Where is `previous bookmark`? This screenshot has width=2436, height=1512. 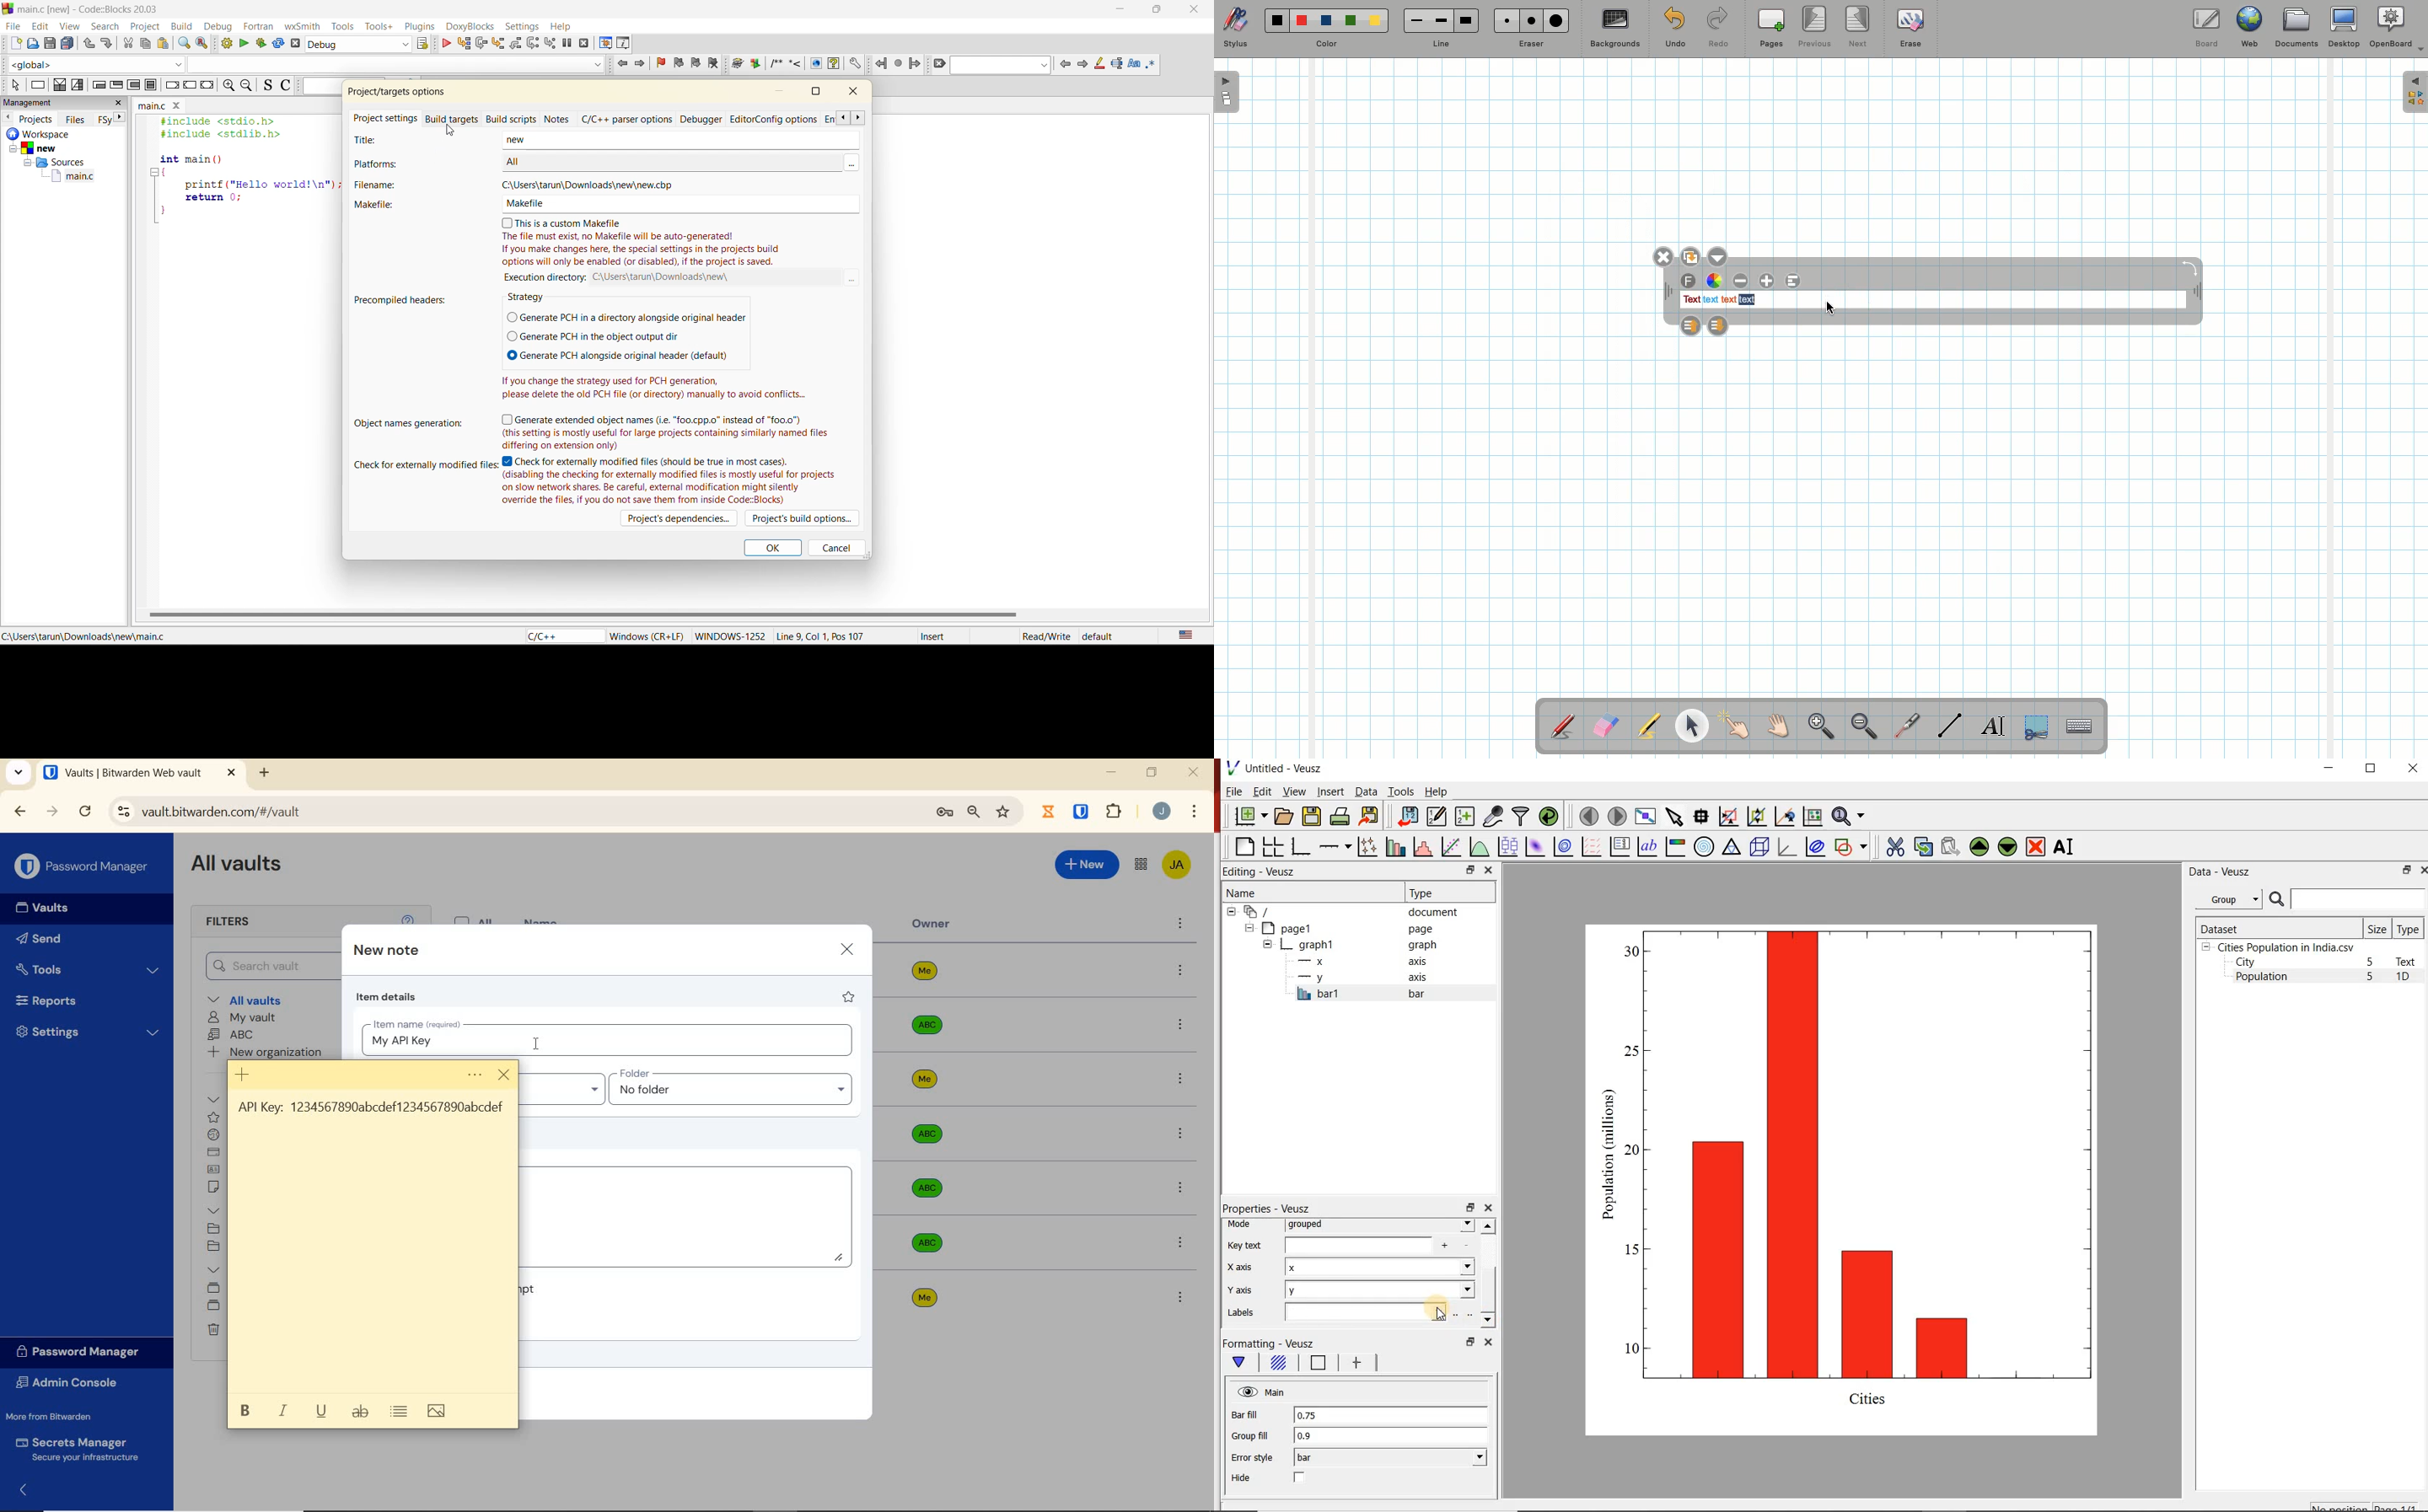 previous bookmark is located at coordinates (679, 63).